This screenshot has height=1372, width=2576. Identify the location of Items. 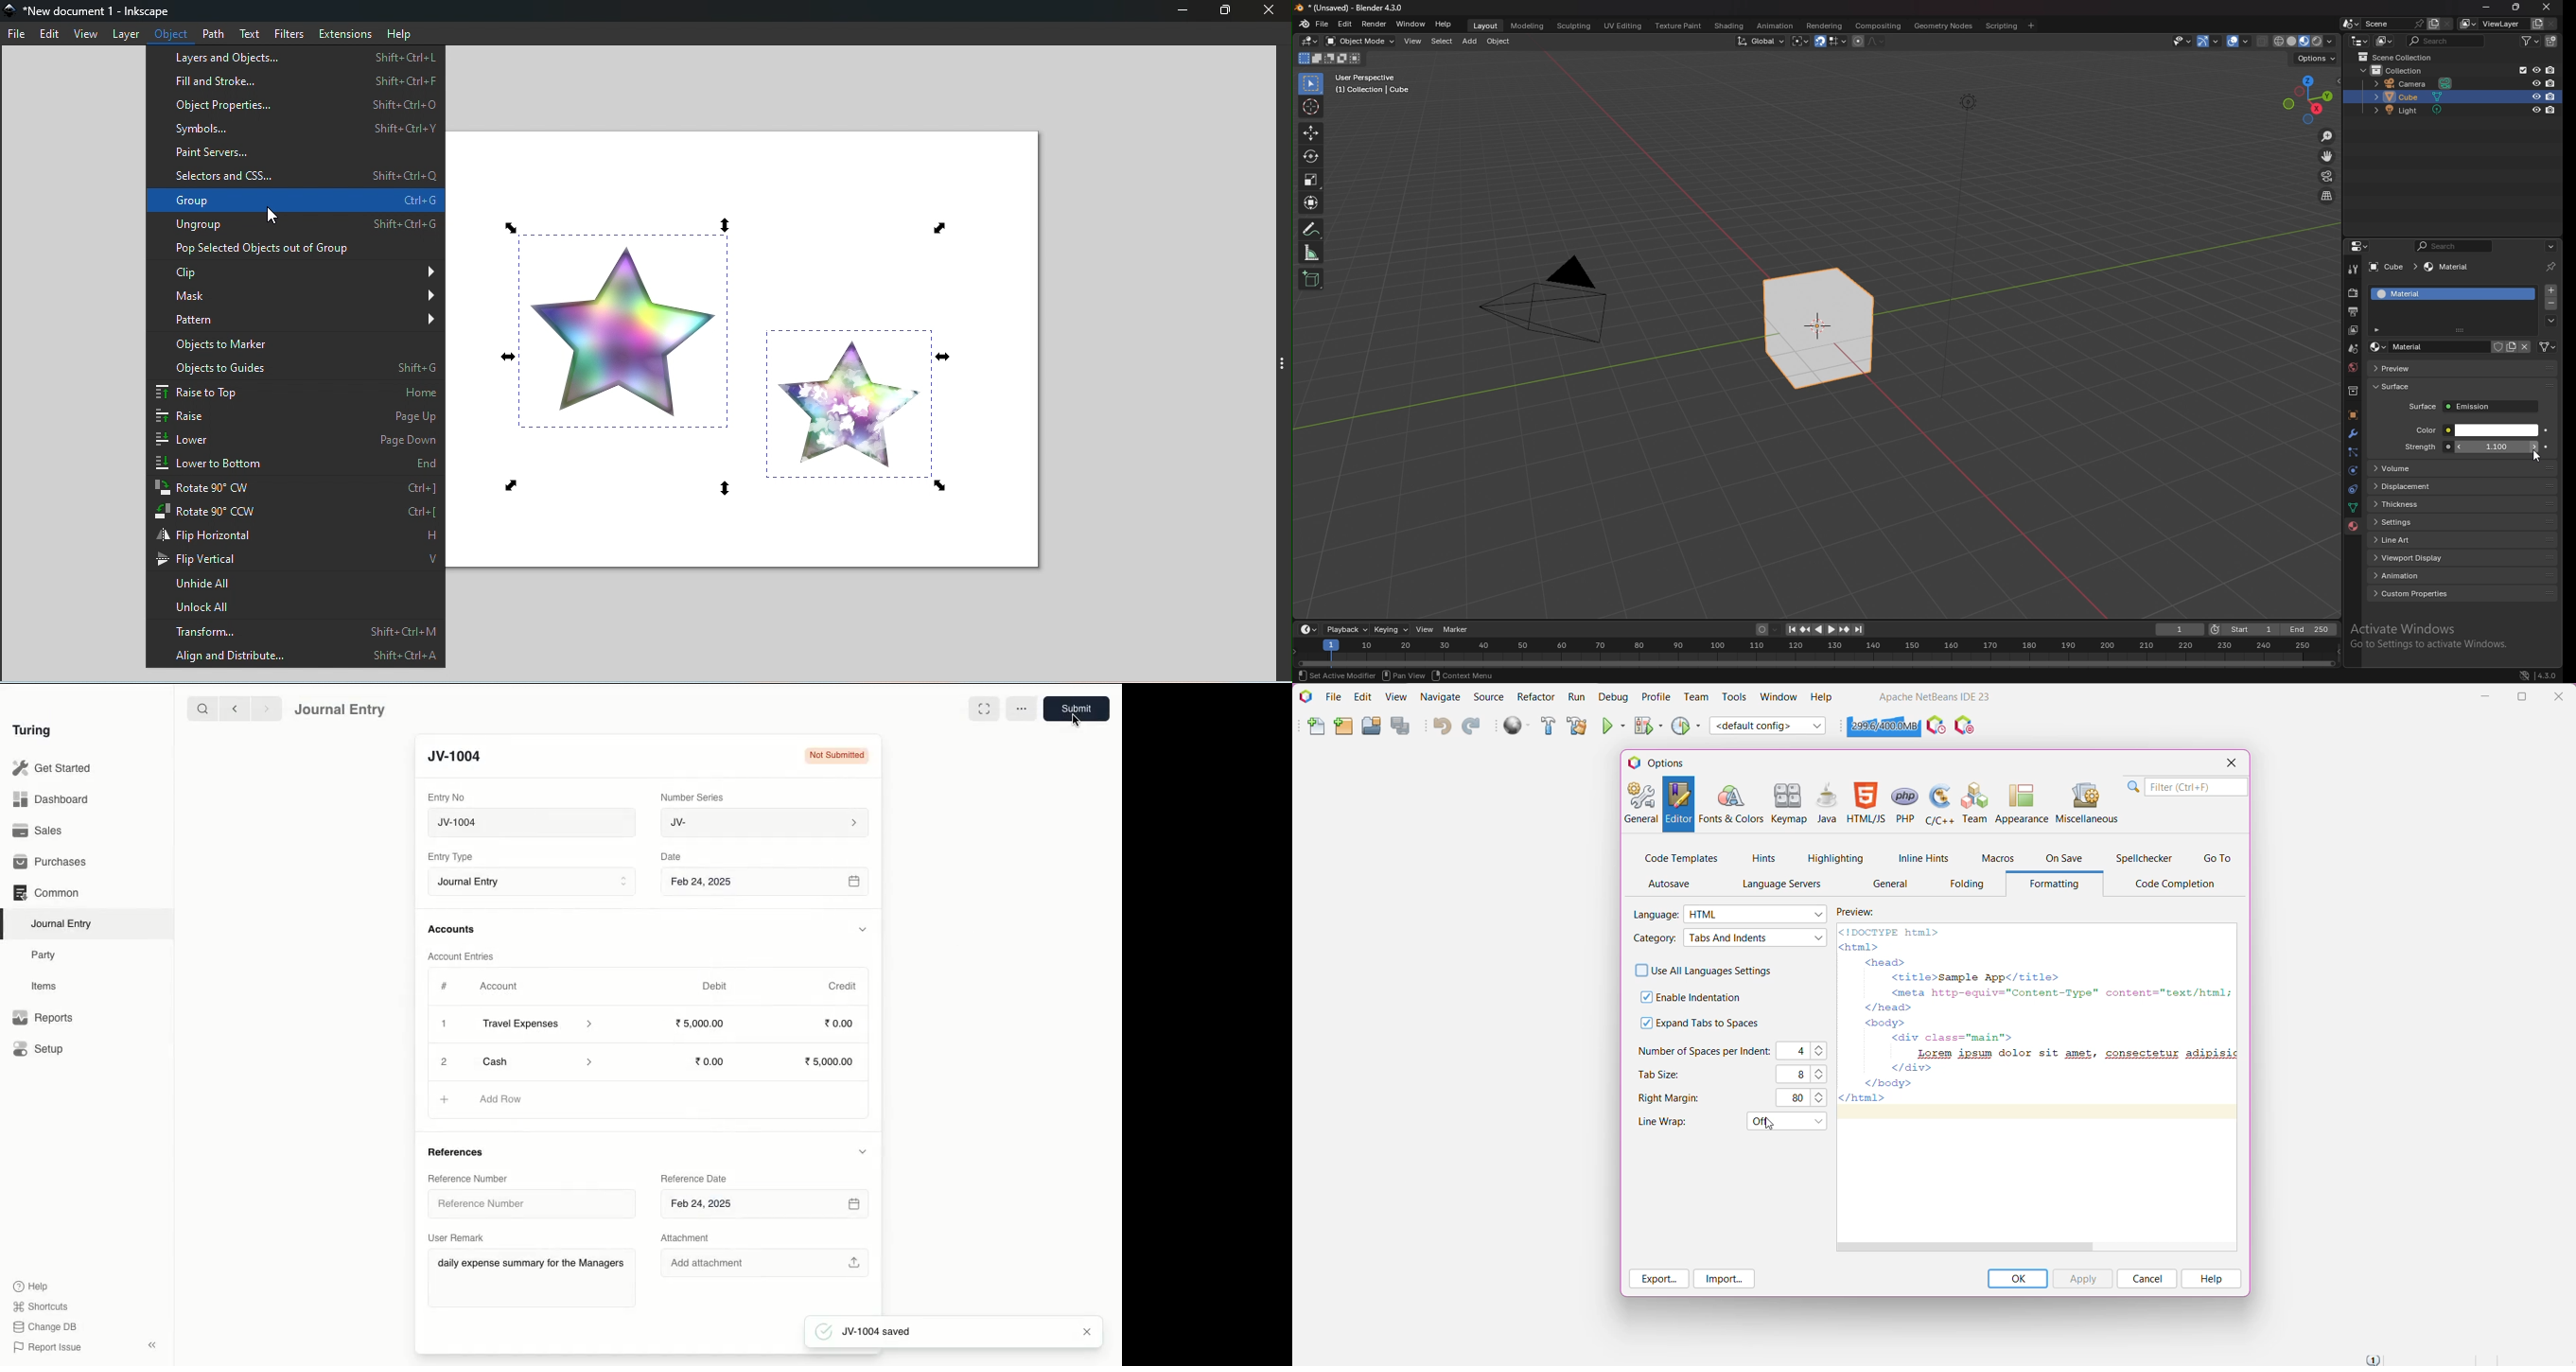
(44, 986).